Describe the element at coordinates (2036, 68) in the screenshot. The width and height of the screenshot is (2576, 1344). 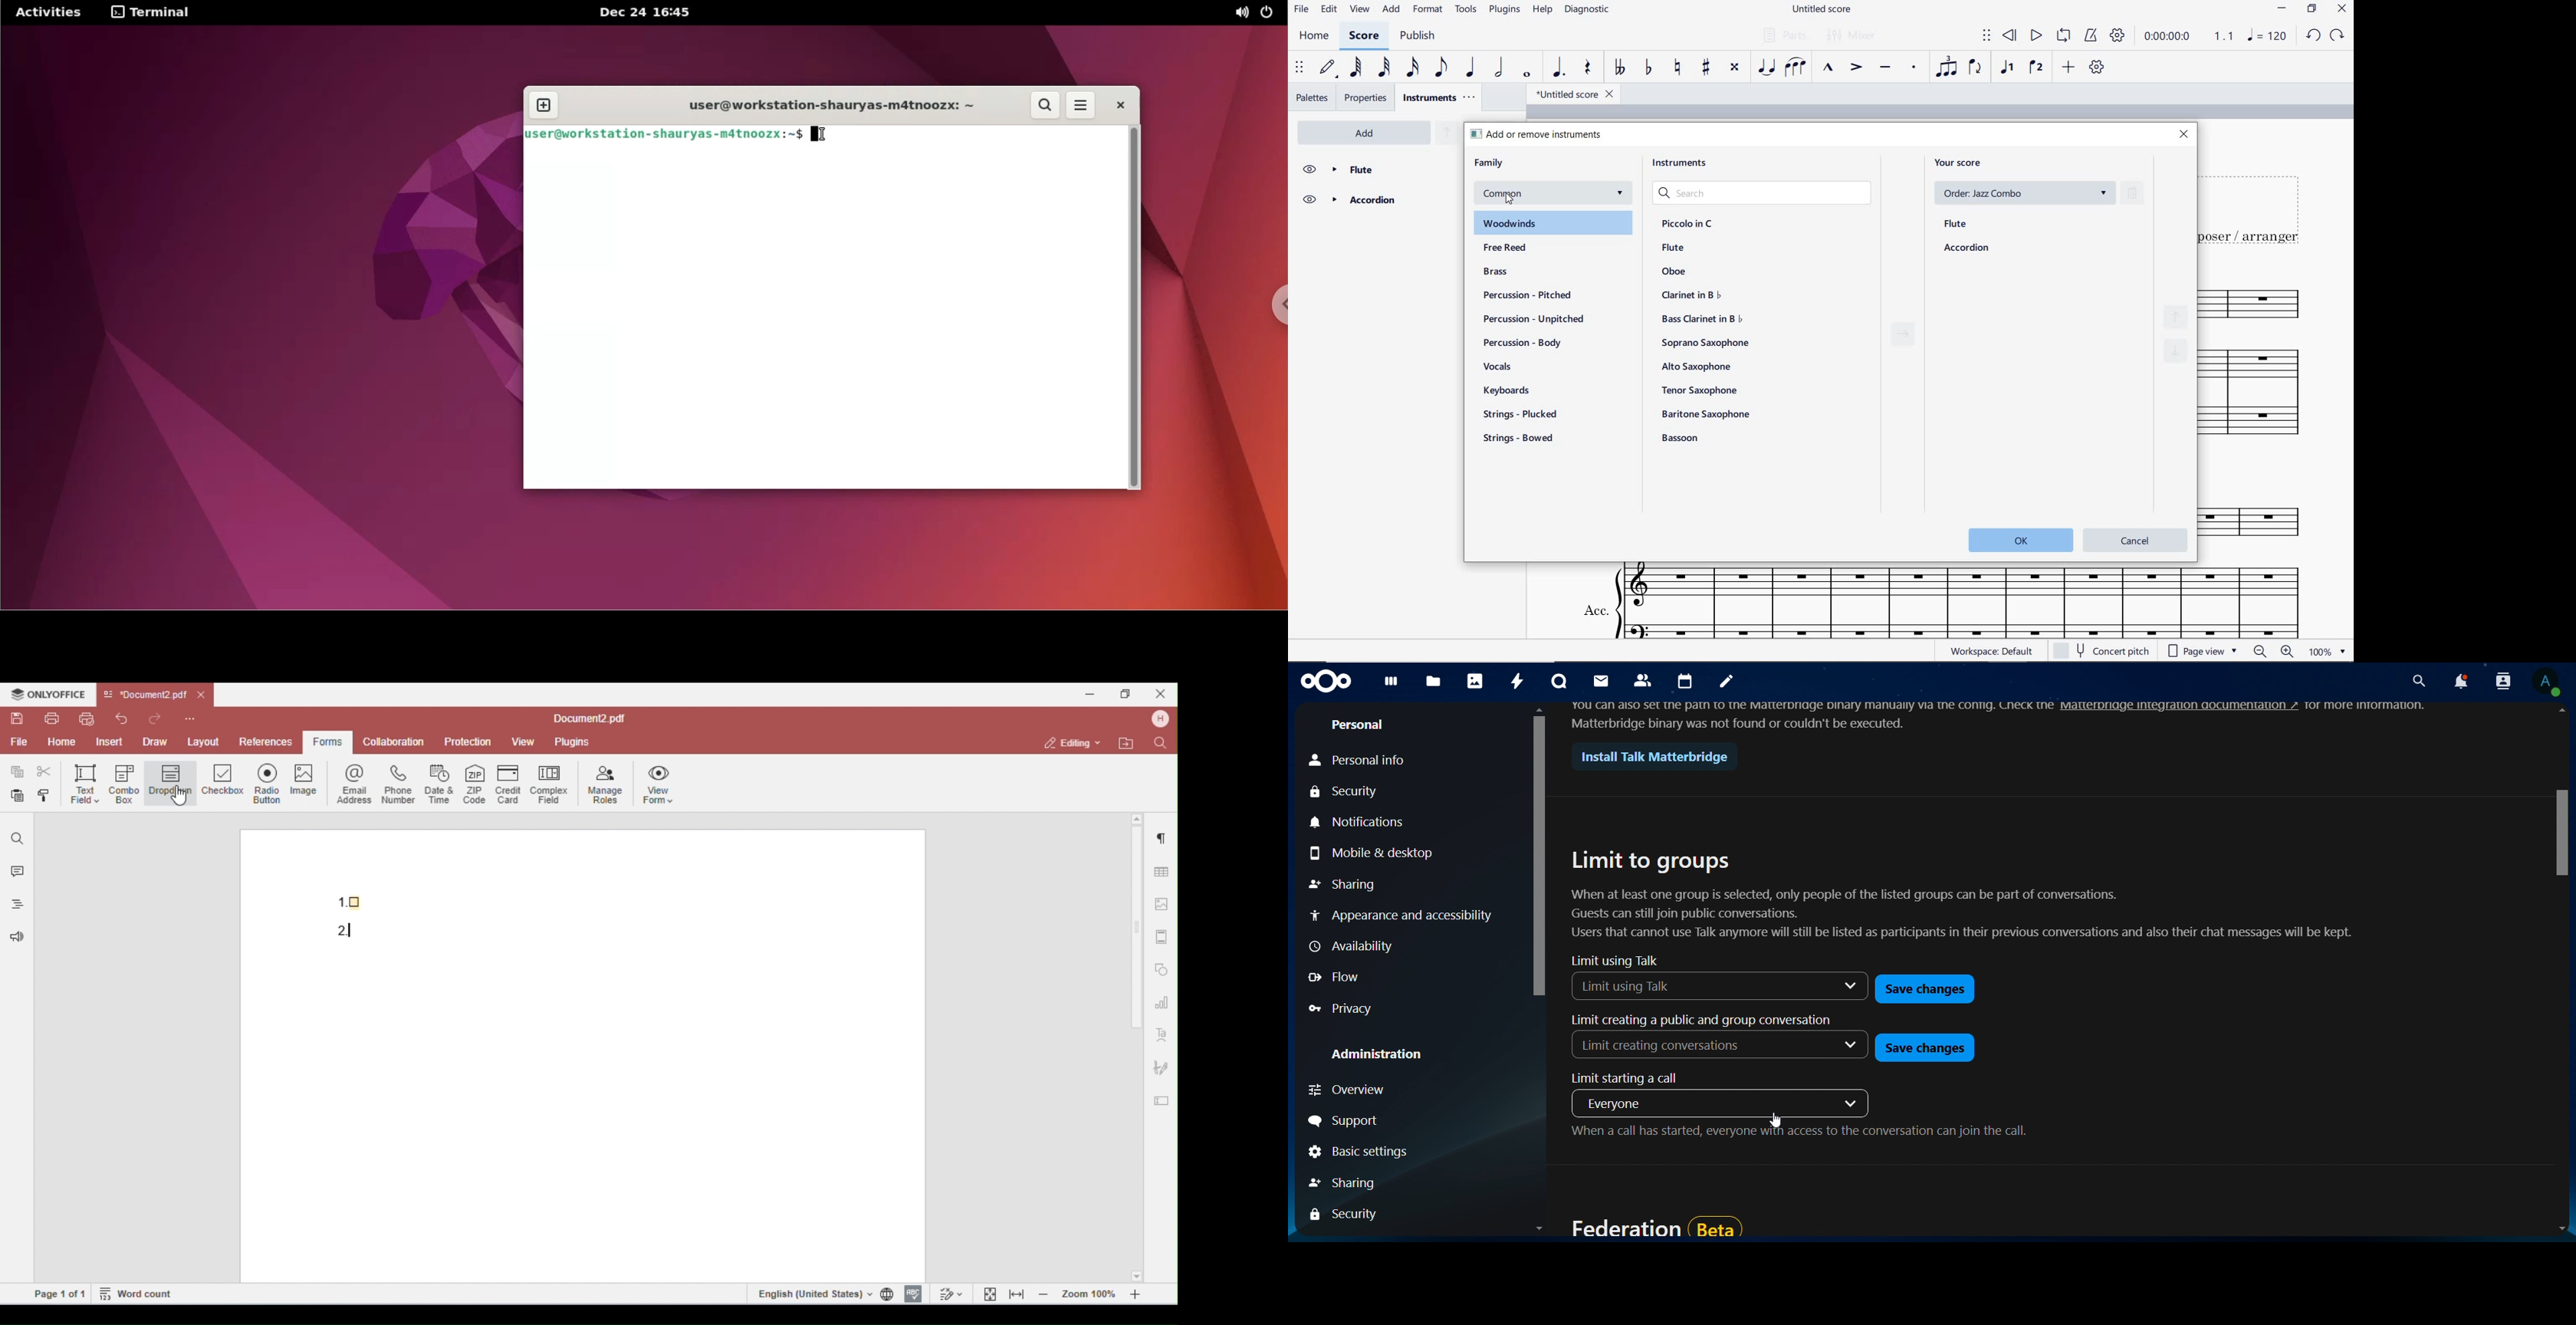
I see `voice 2` at that location.